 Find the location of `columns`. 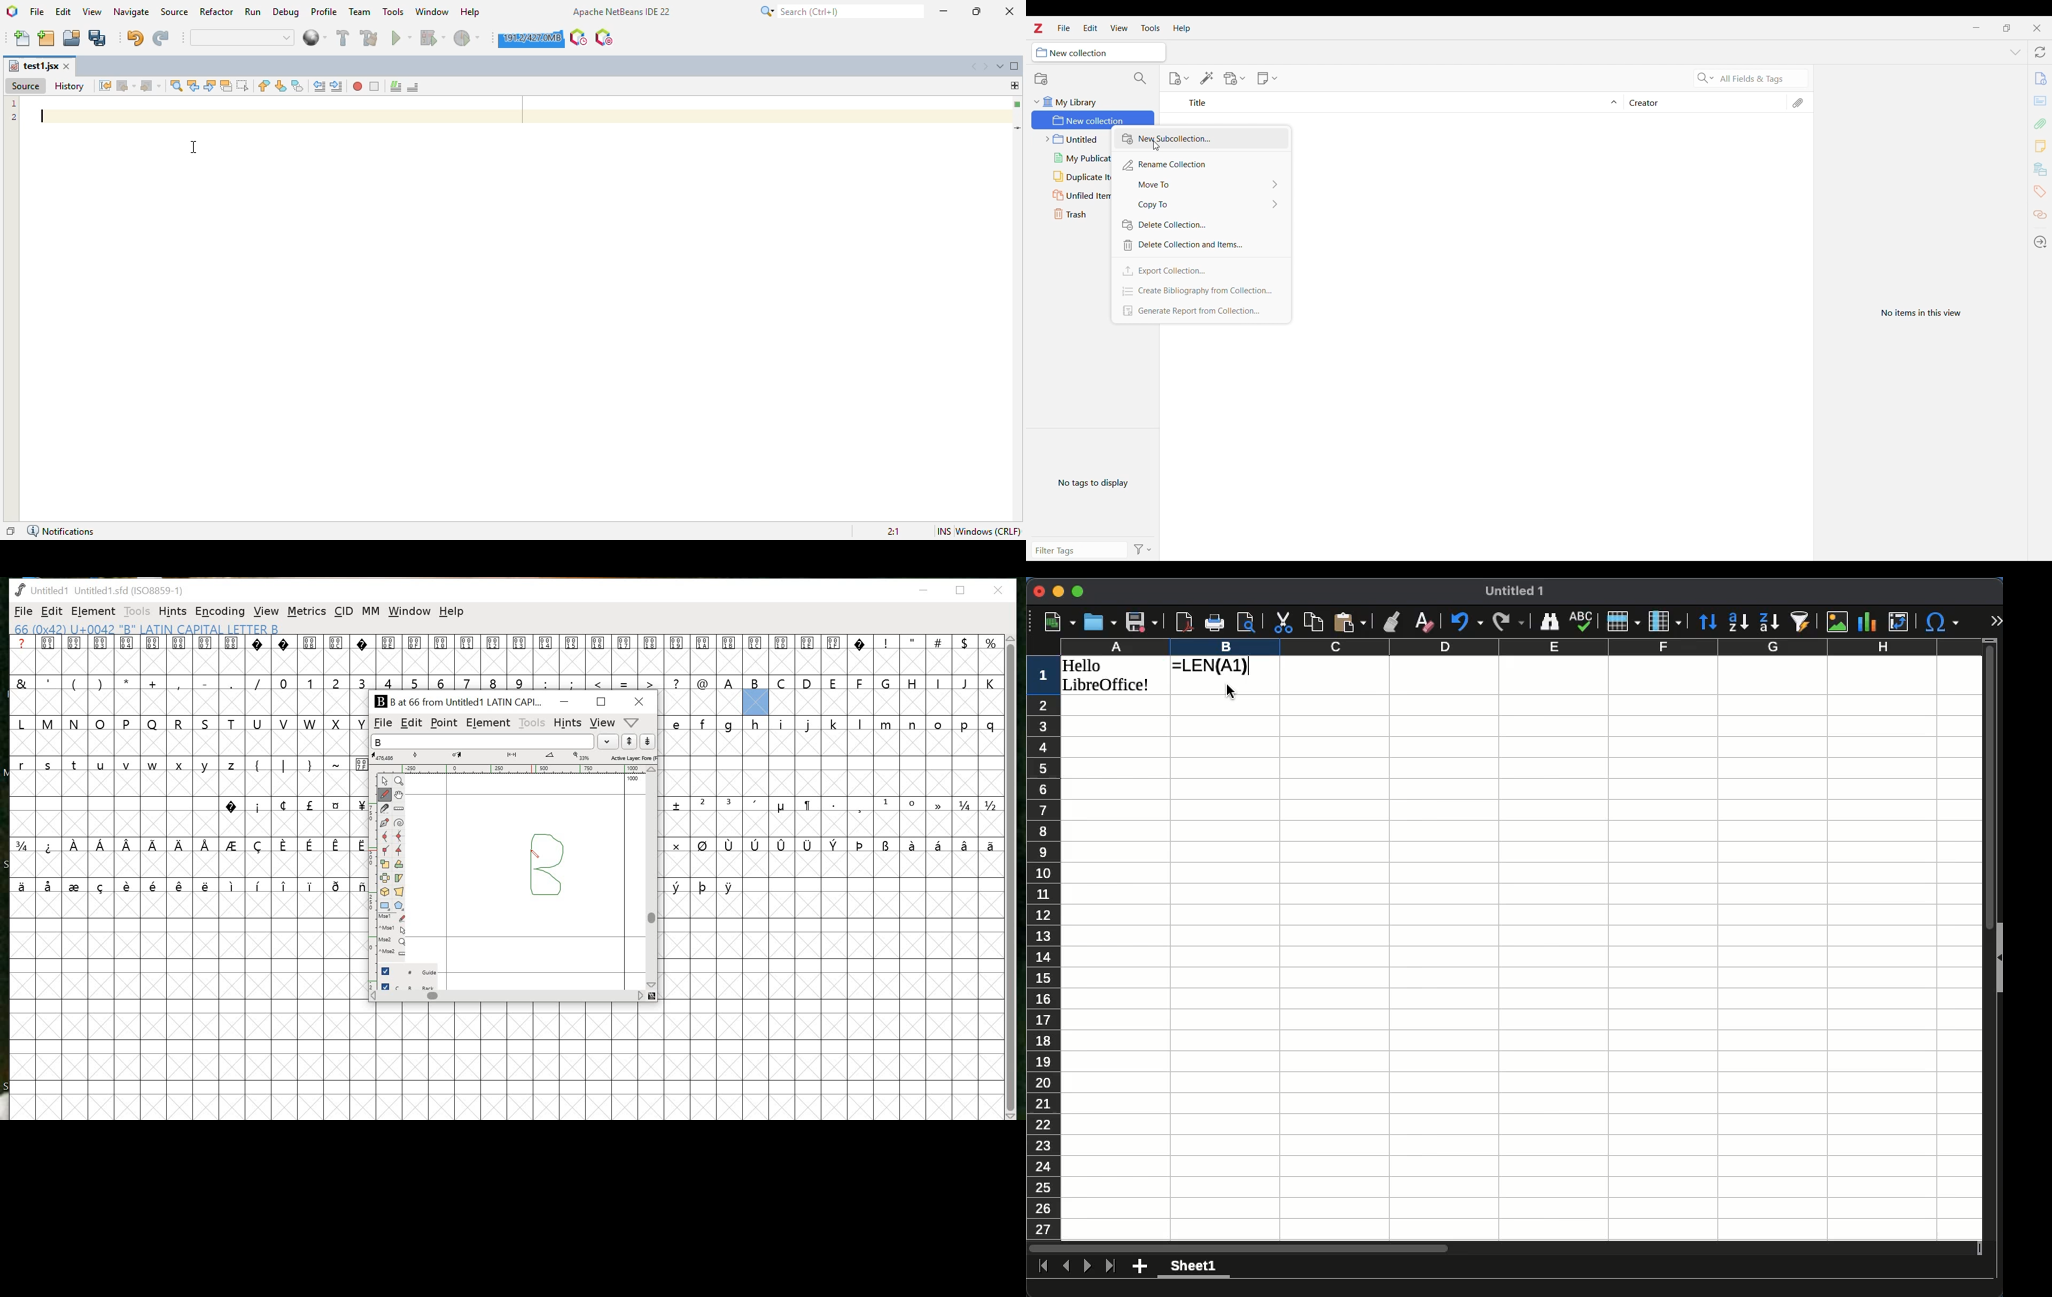

columns is located at coordinates (1665, 621).